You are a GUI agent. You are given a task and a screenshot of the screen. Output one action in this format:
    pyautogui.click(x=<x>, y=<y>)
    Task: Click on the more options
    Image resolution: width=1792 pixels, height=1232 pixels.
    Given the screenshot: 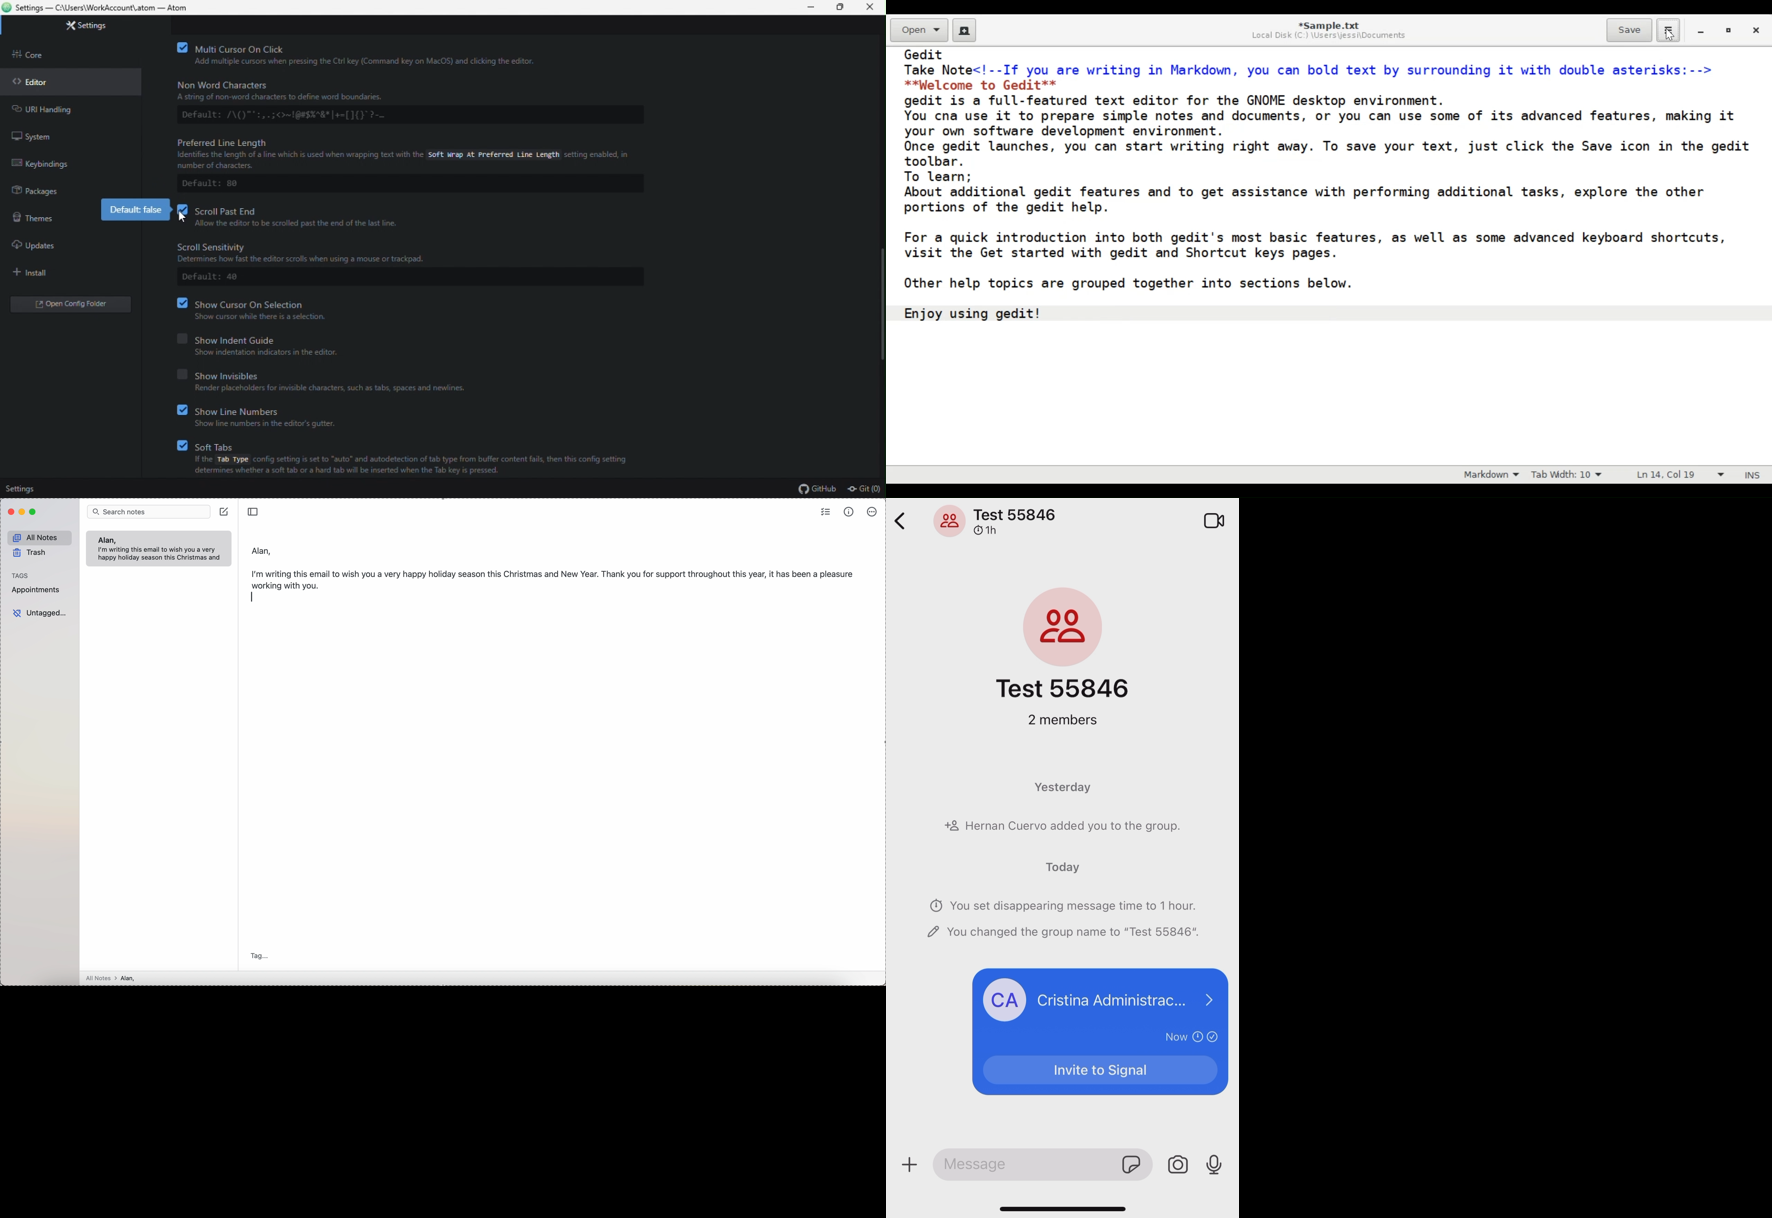 What is the action you would take?
    pyautogui.click(x=872, y=512)
    